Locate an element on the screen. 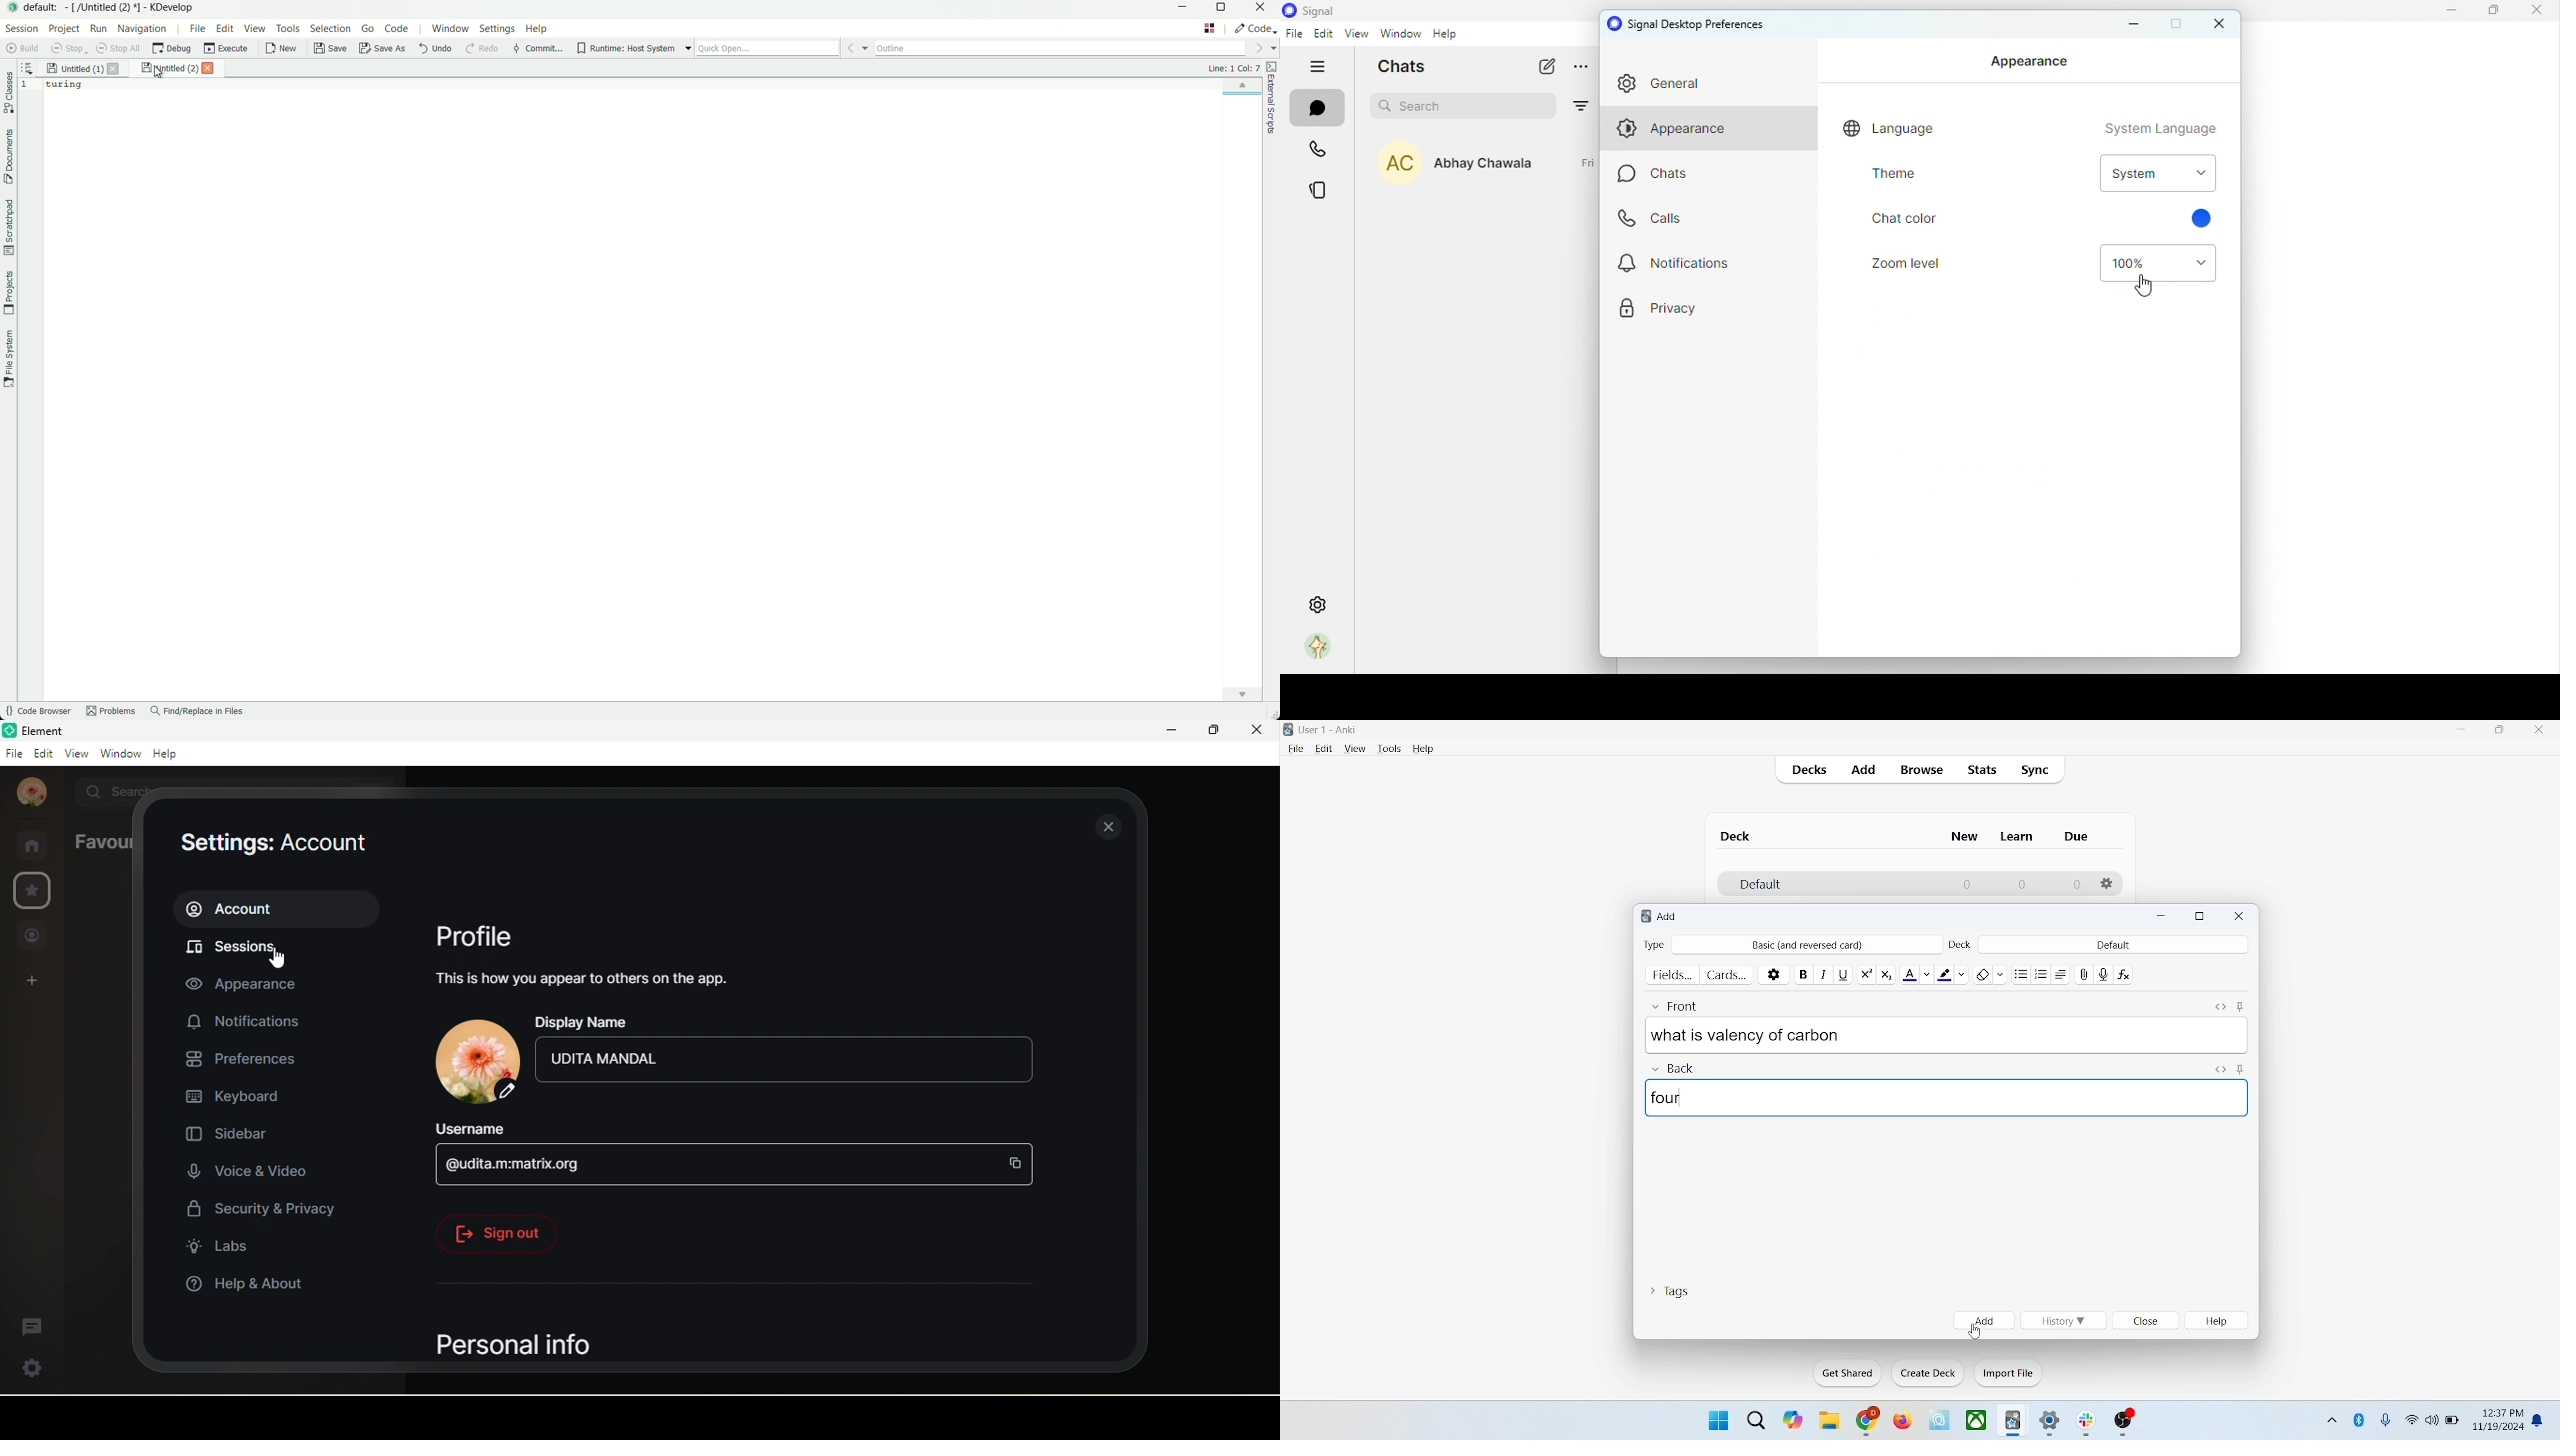 The image size is (2576, 1456). help menu is located at coordinates (537, 30).